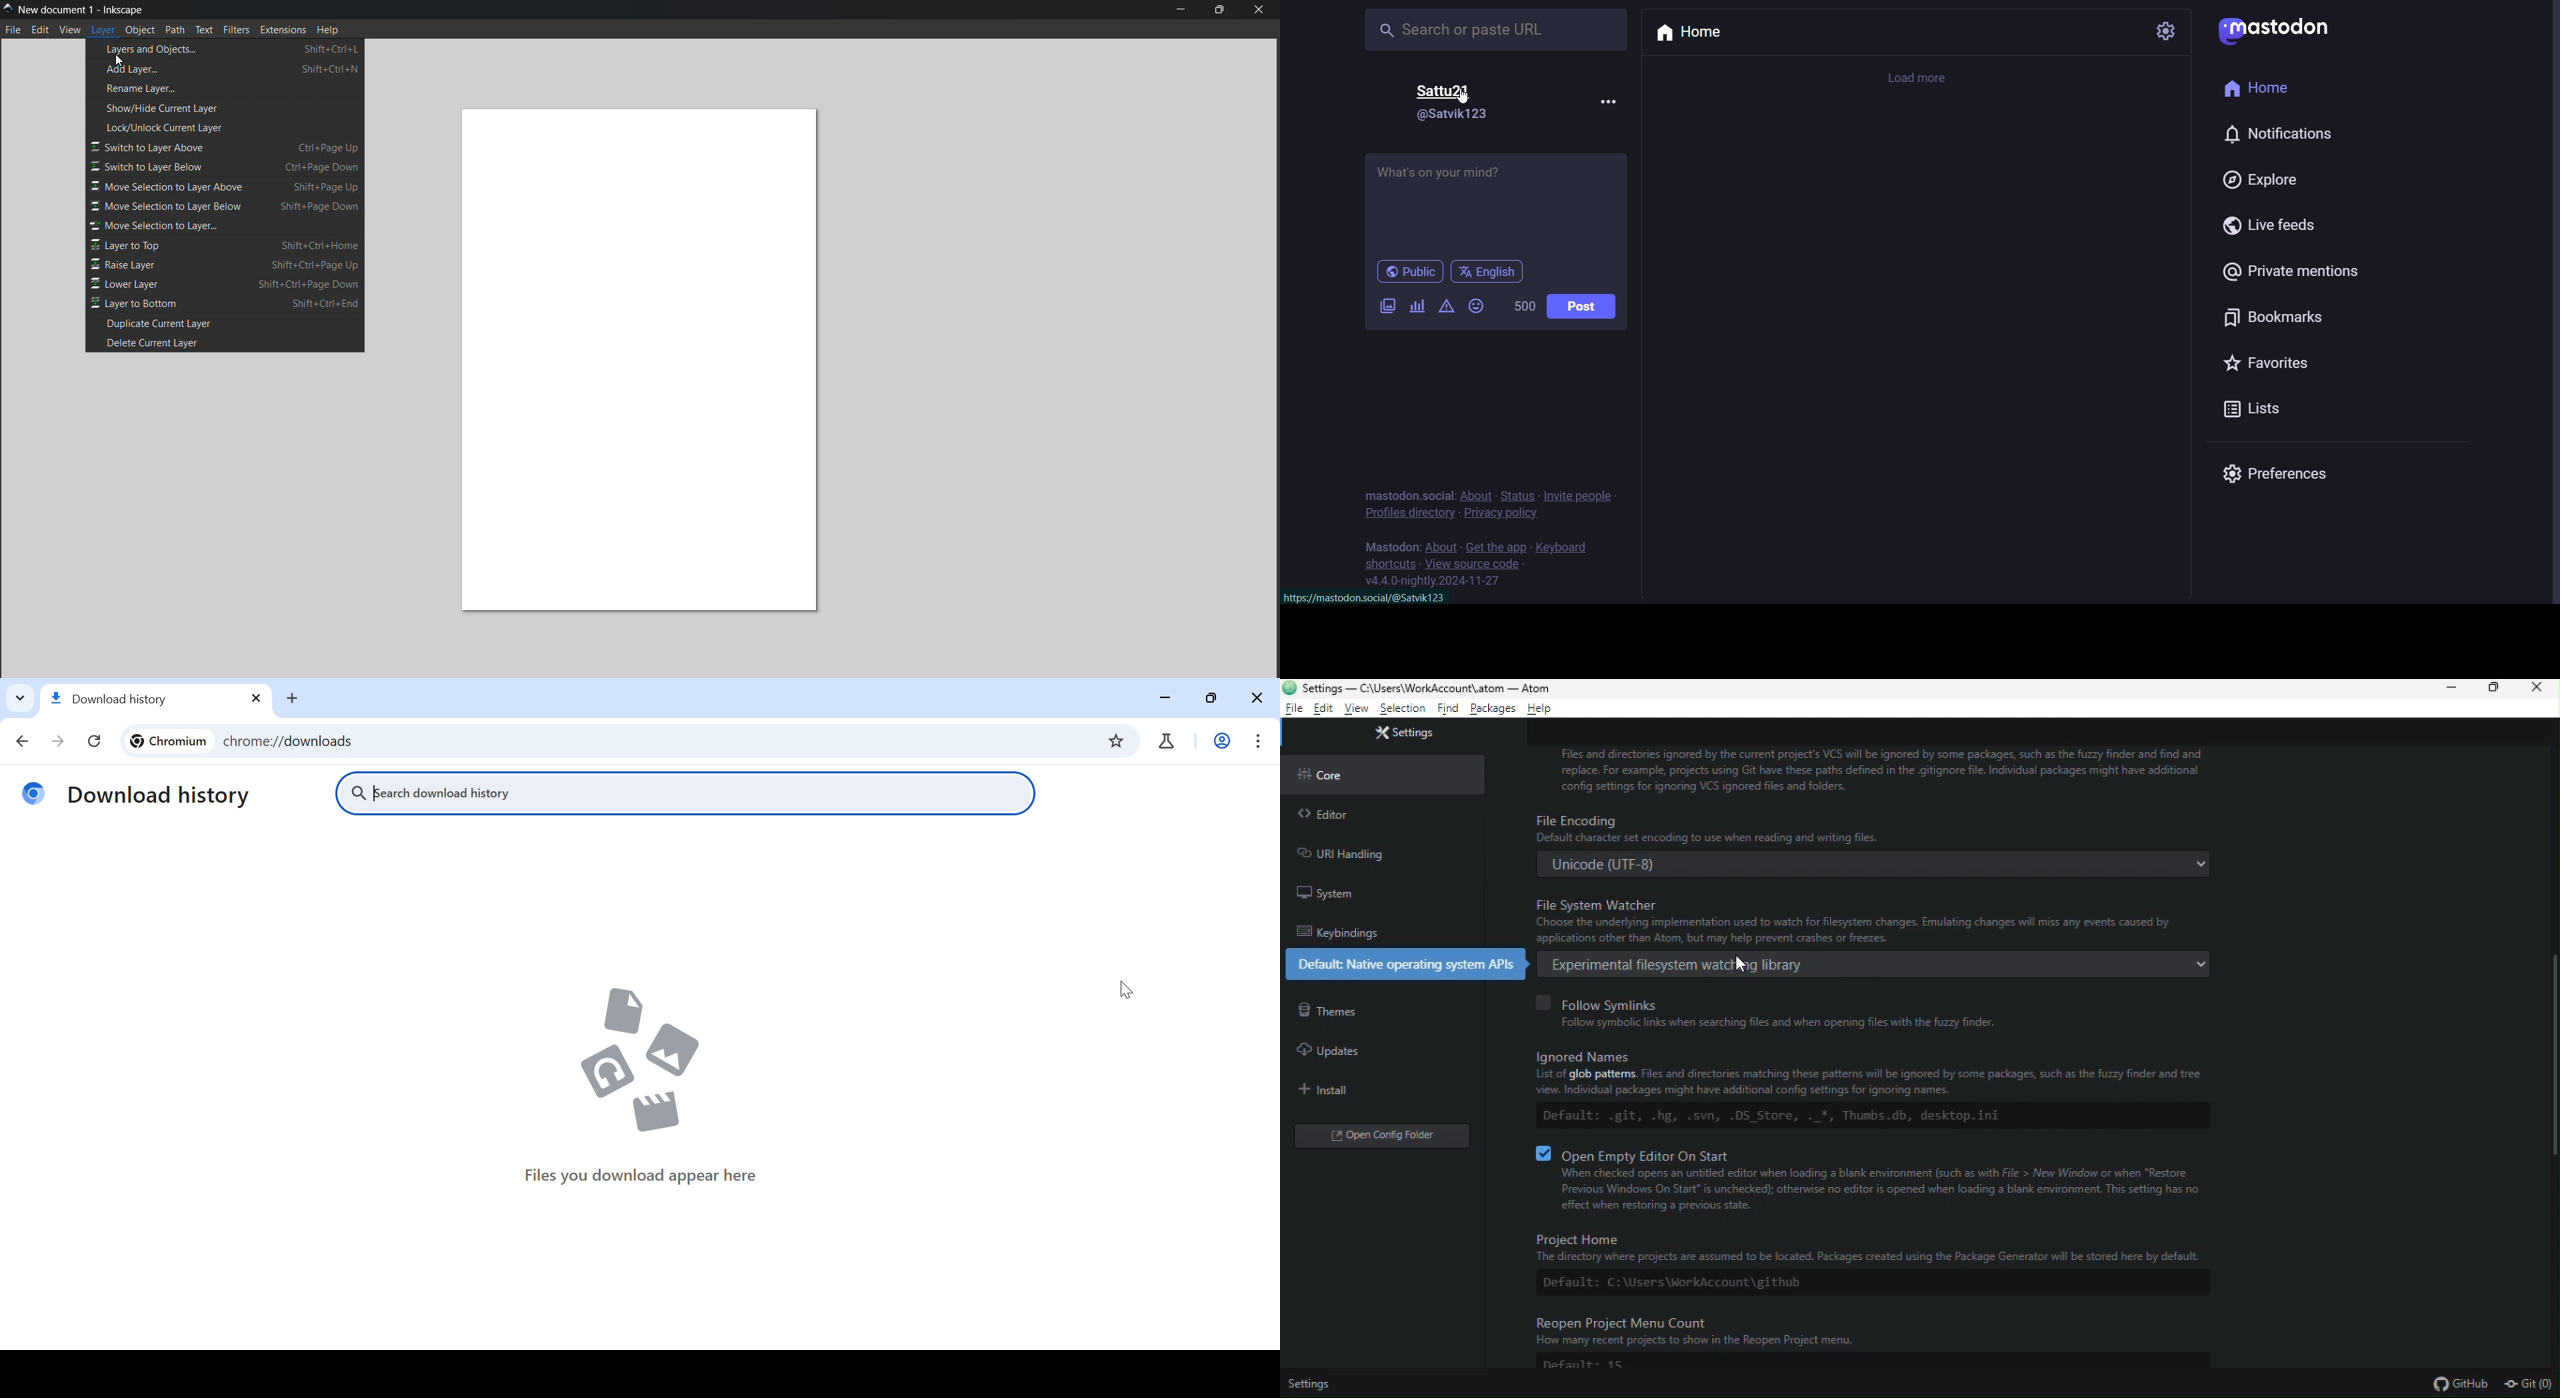 This screenshot has width=2576, height=1400. I want to click on Title, so click(85, 9).